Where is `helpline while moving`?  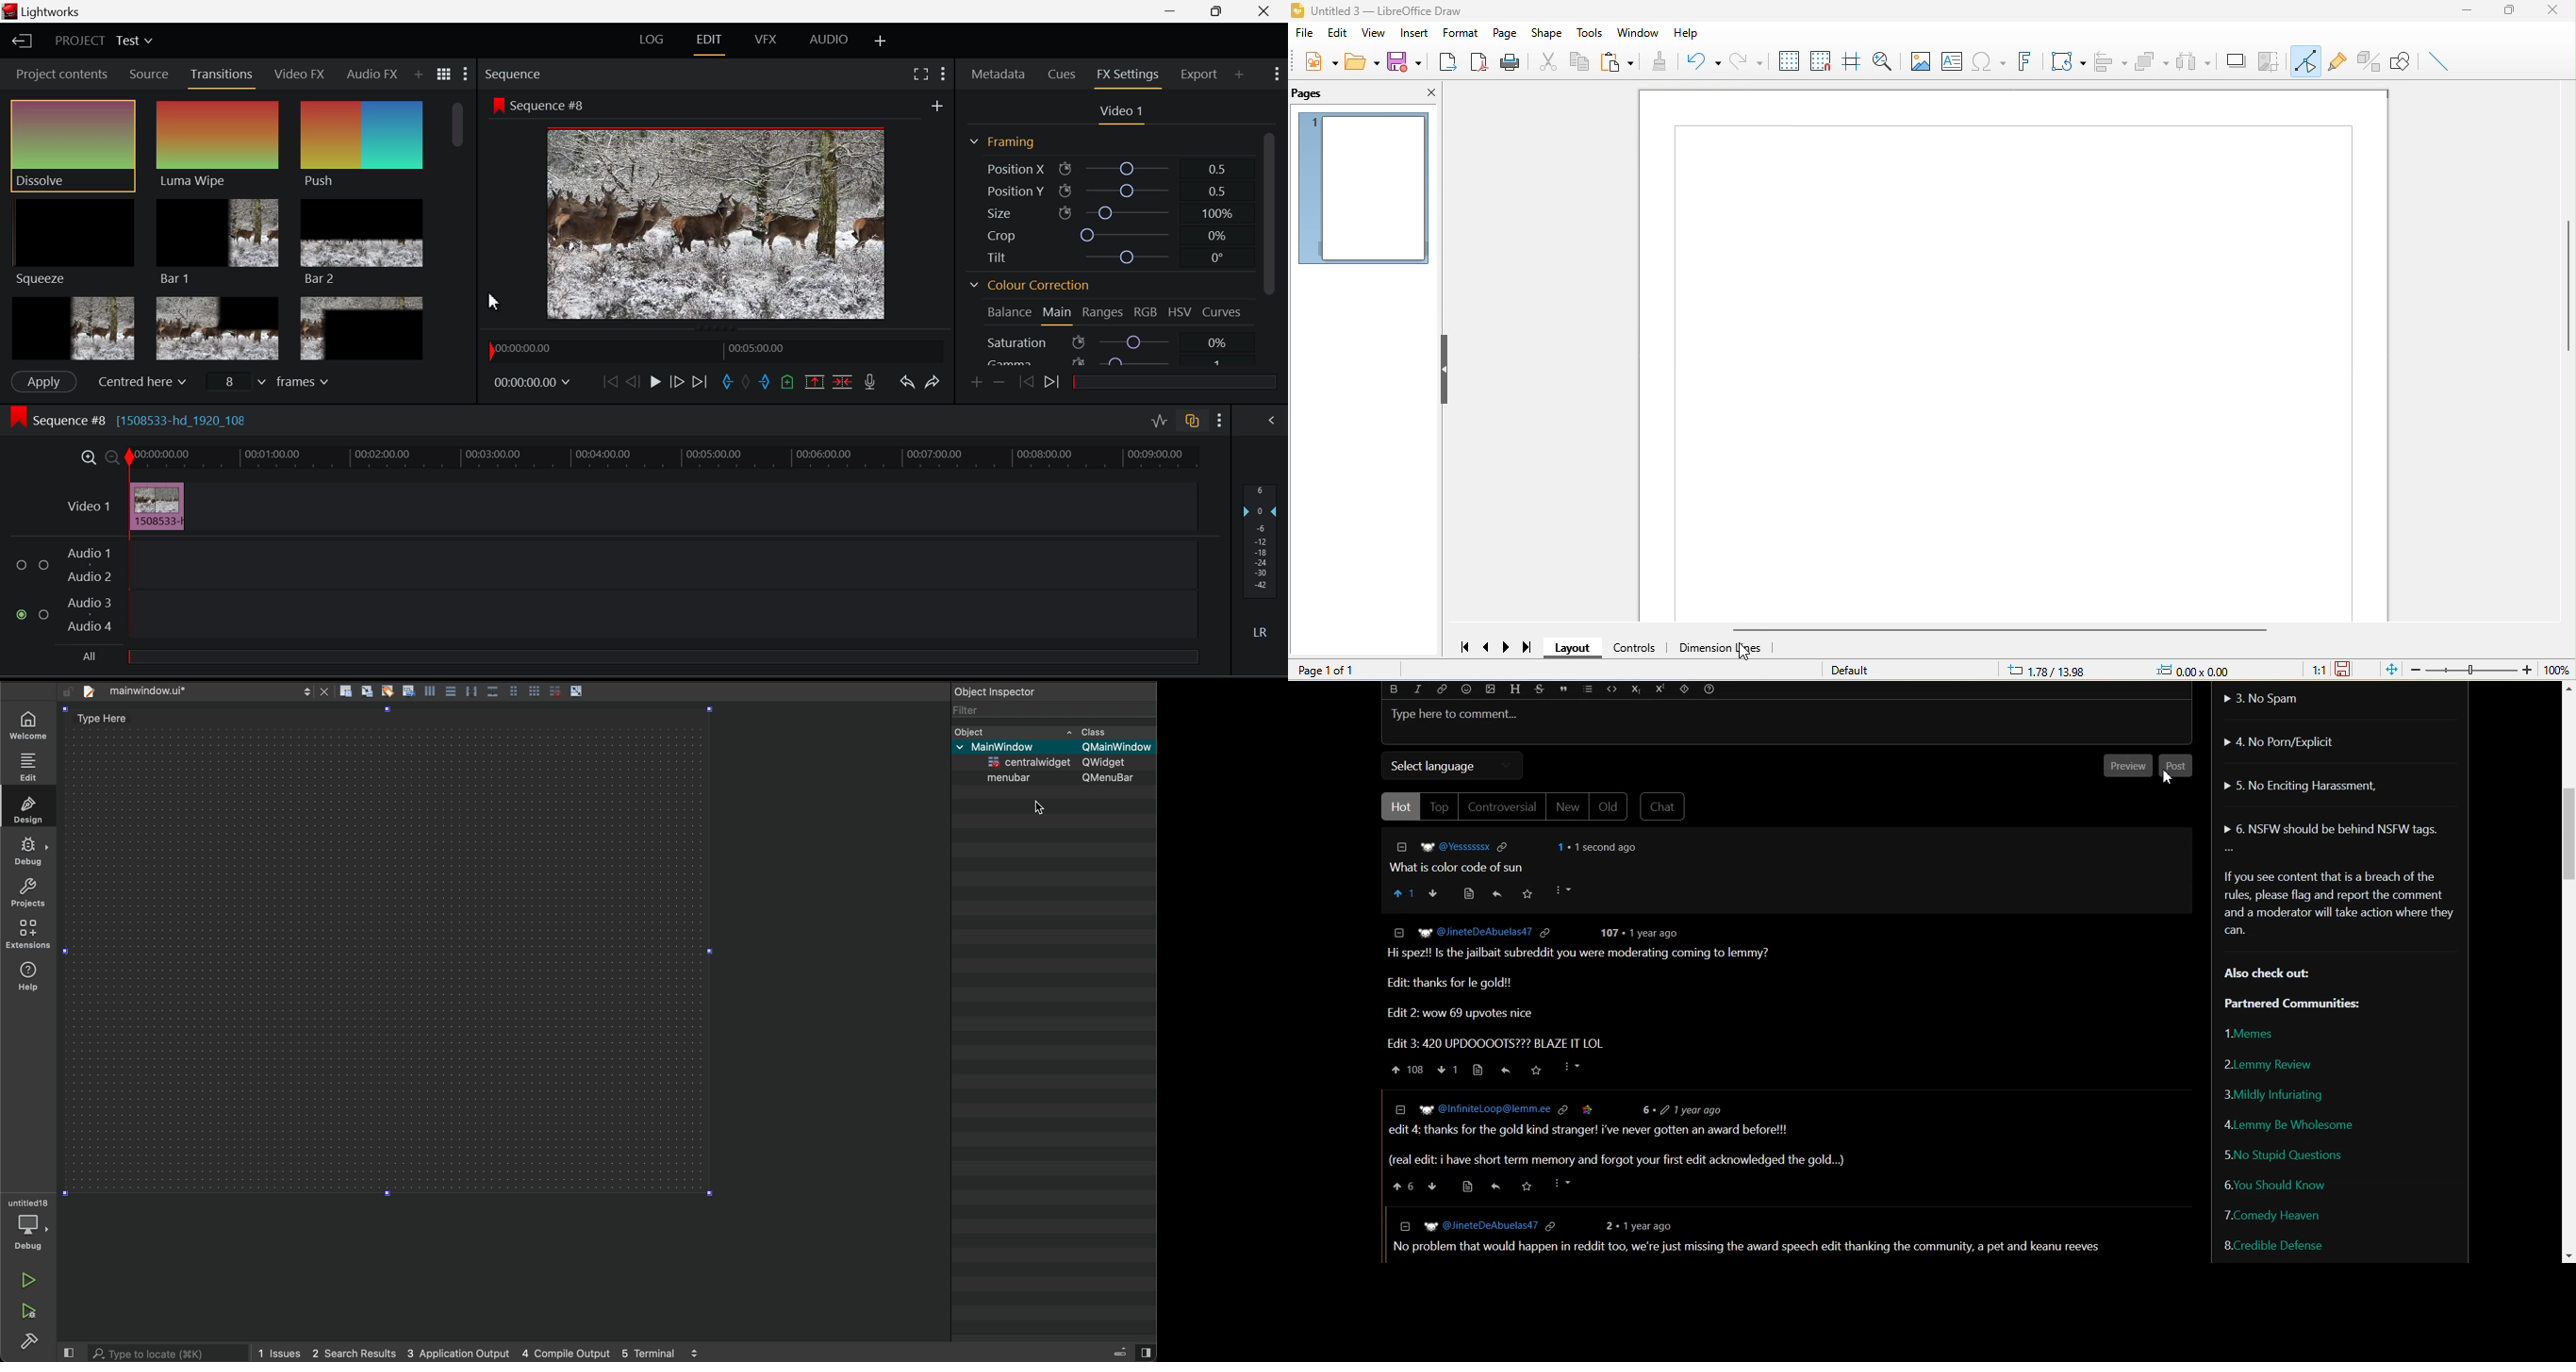 helpline while moving is located at coordinates (1850, 61).